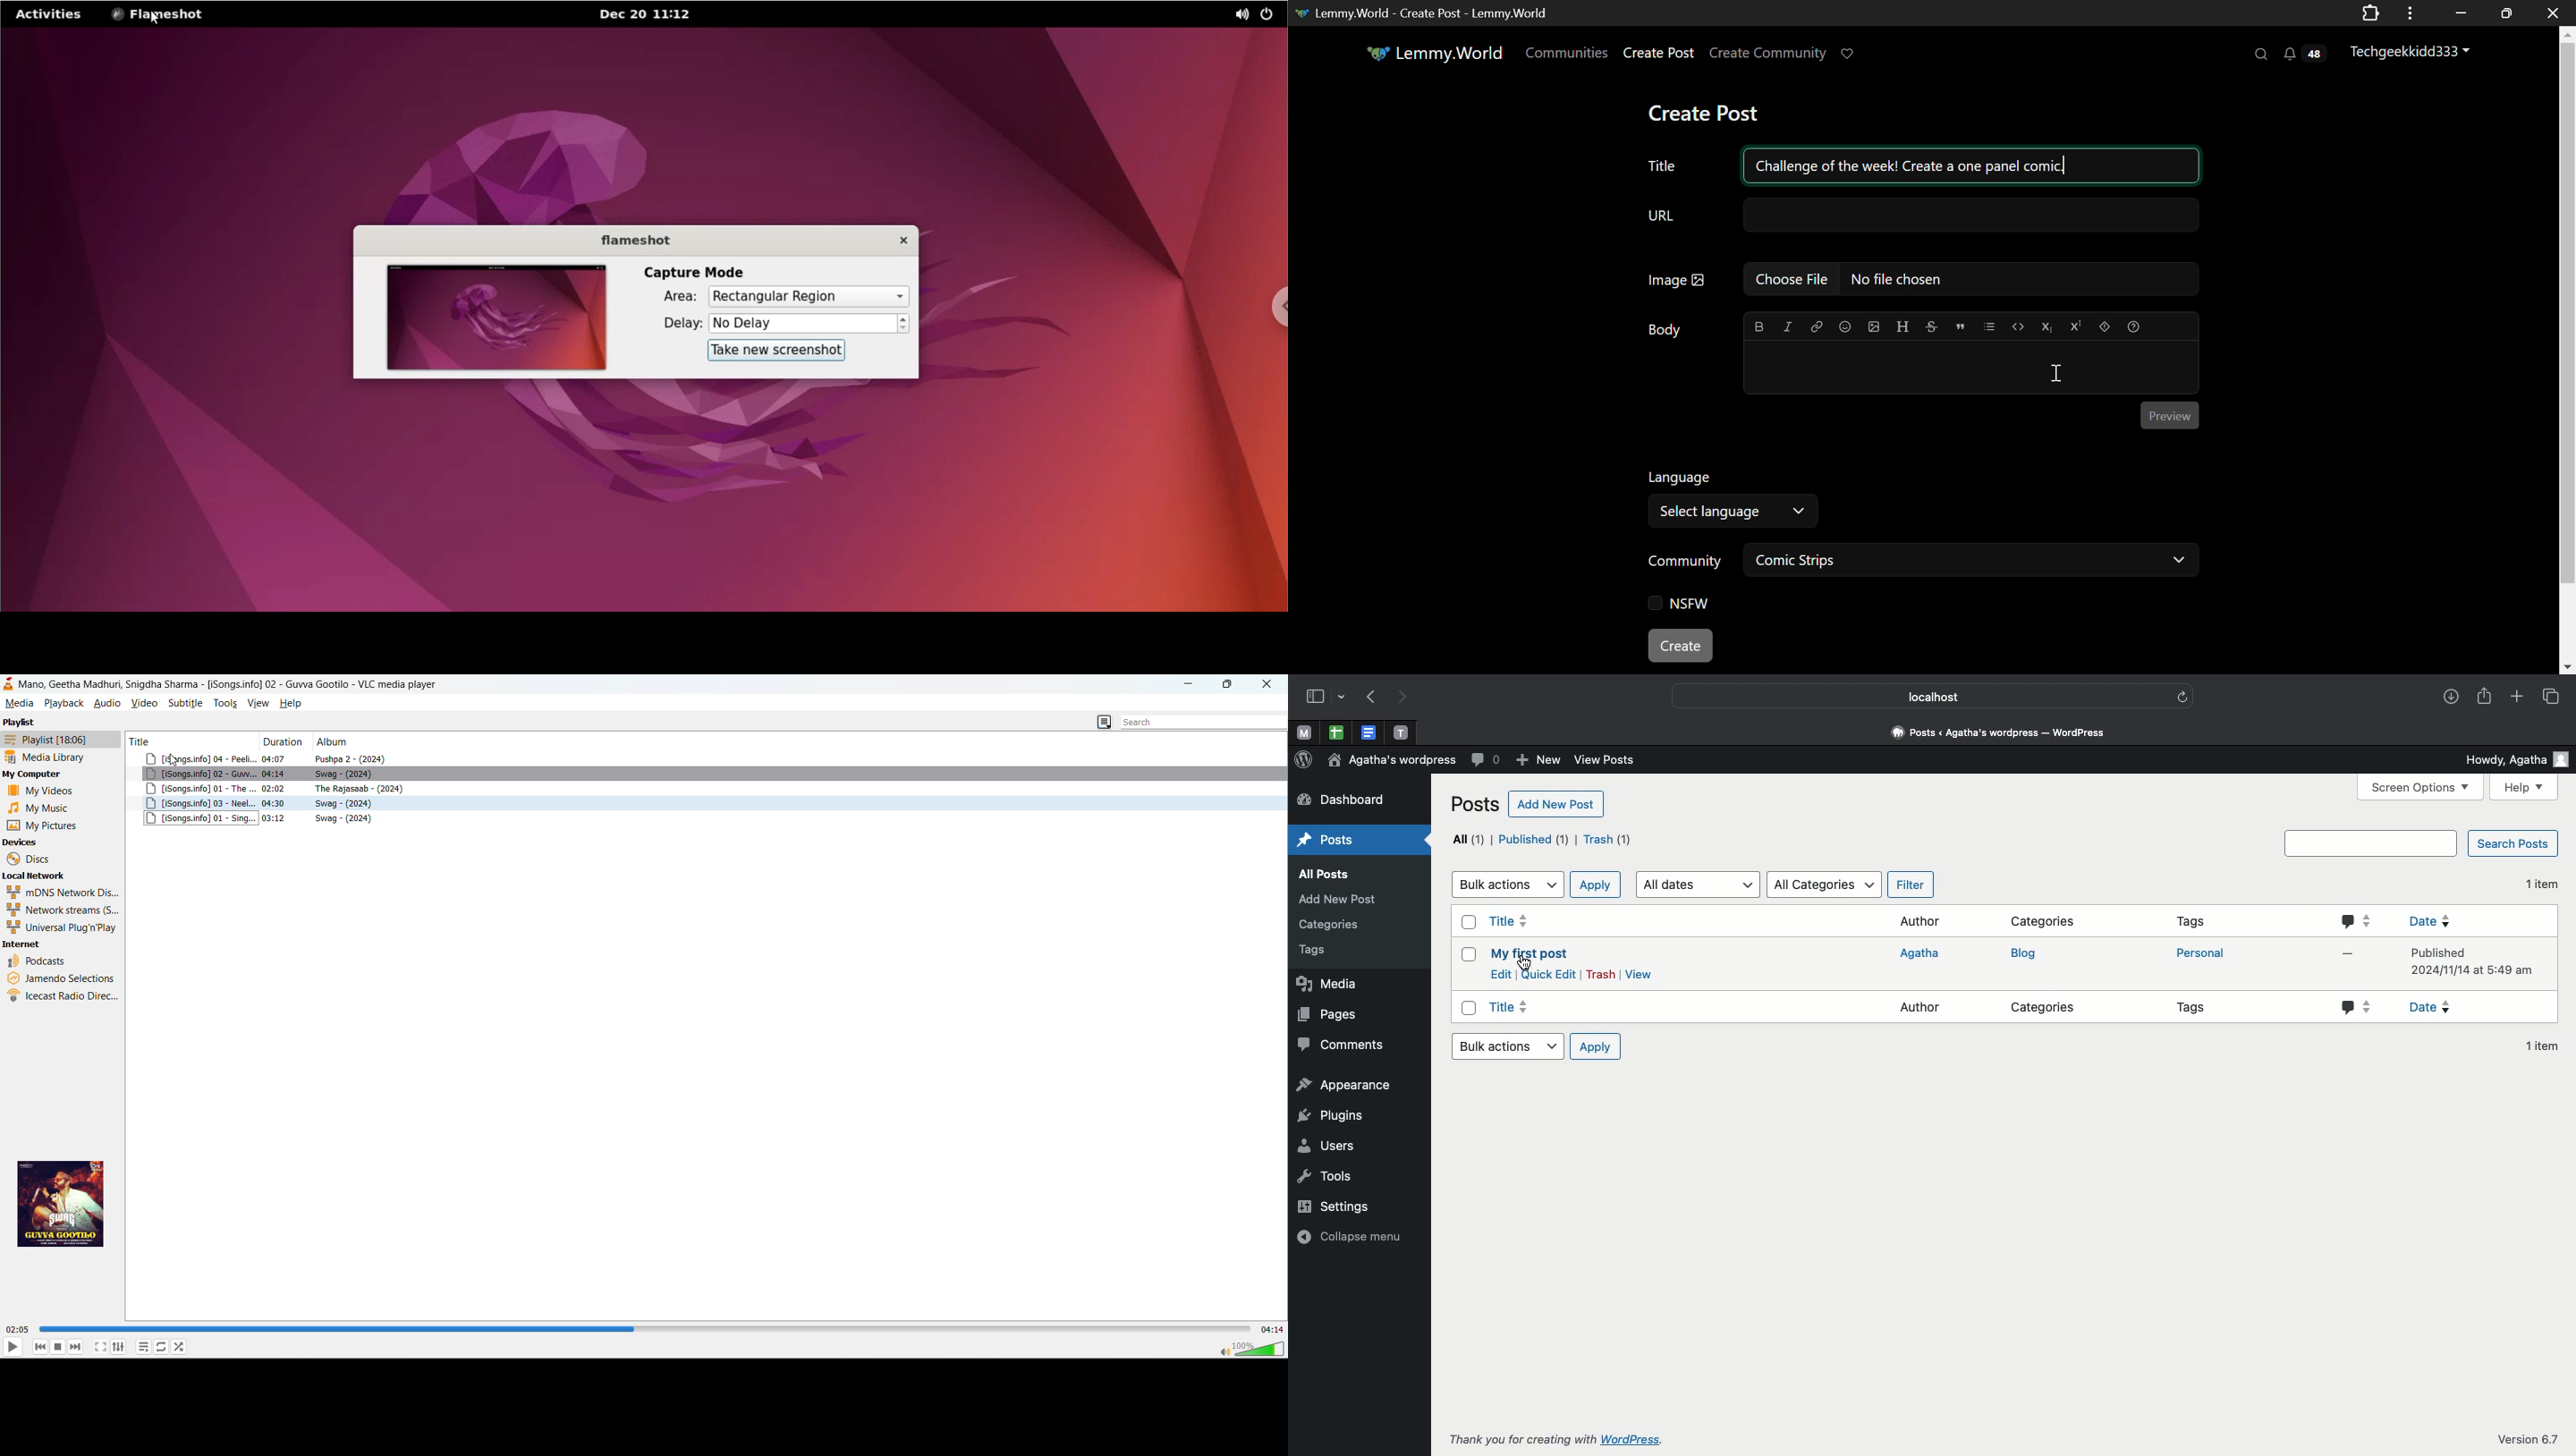  What do you see at coordinates (1513, 922) in the screenshot?
I see `Title` at bounding box center [1513, 922].